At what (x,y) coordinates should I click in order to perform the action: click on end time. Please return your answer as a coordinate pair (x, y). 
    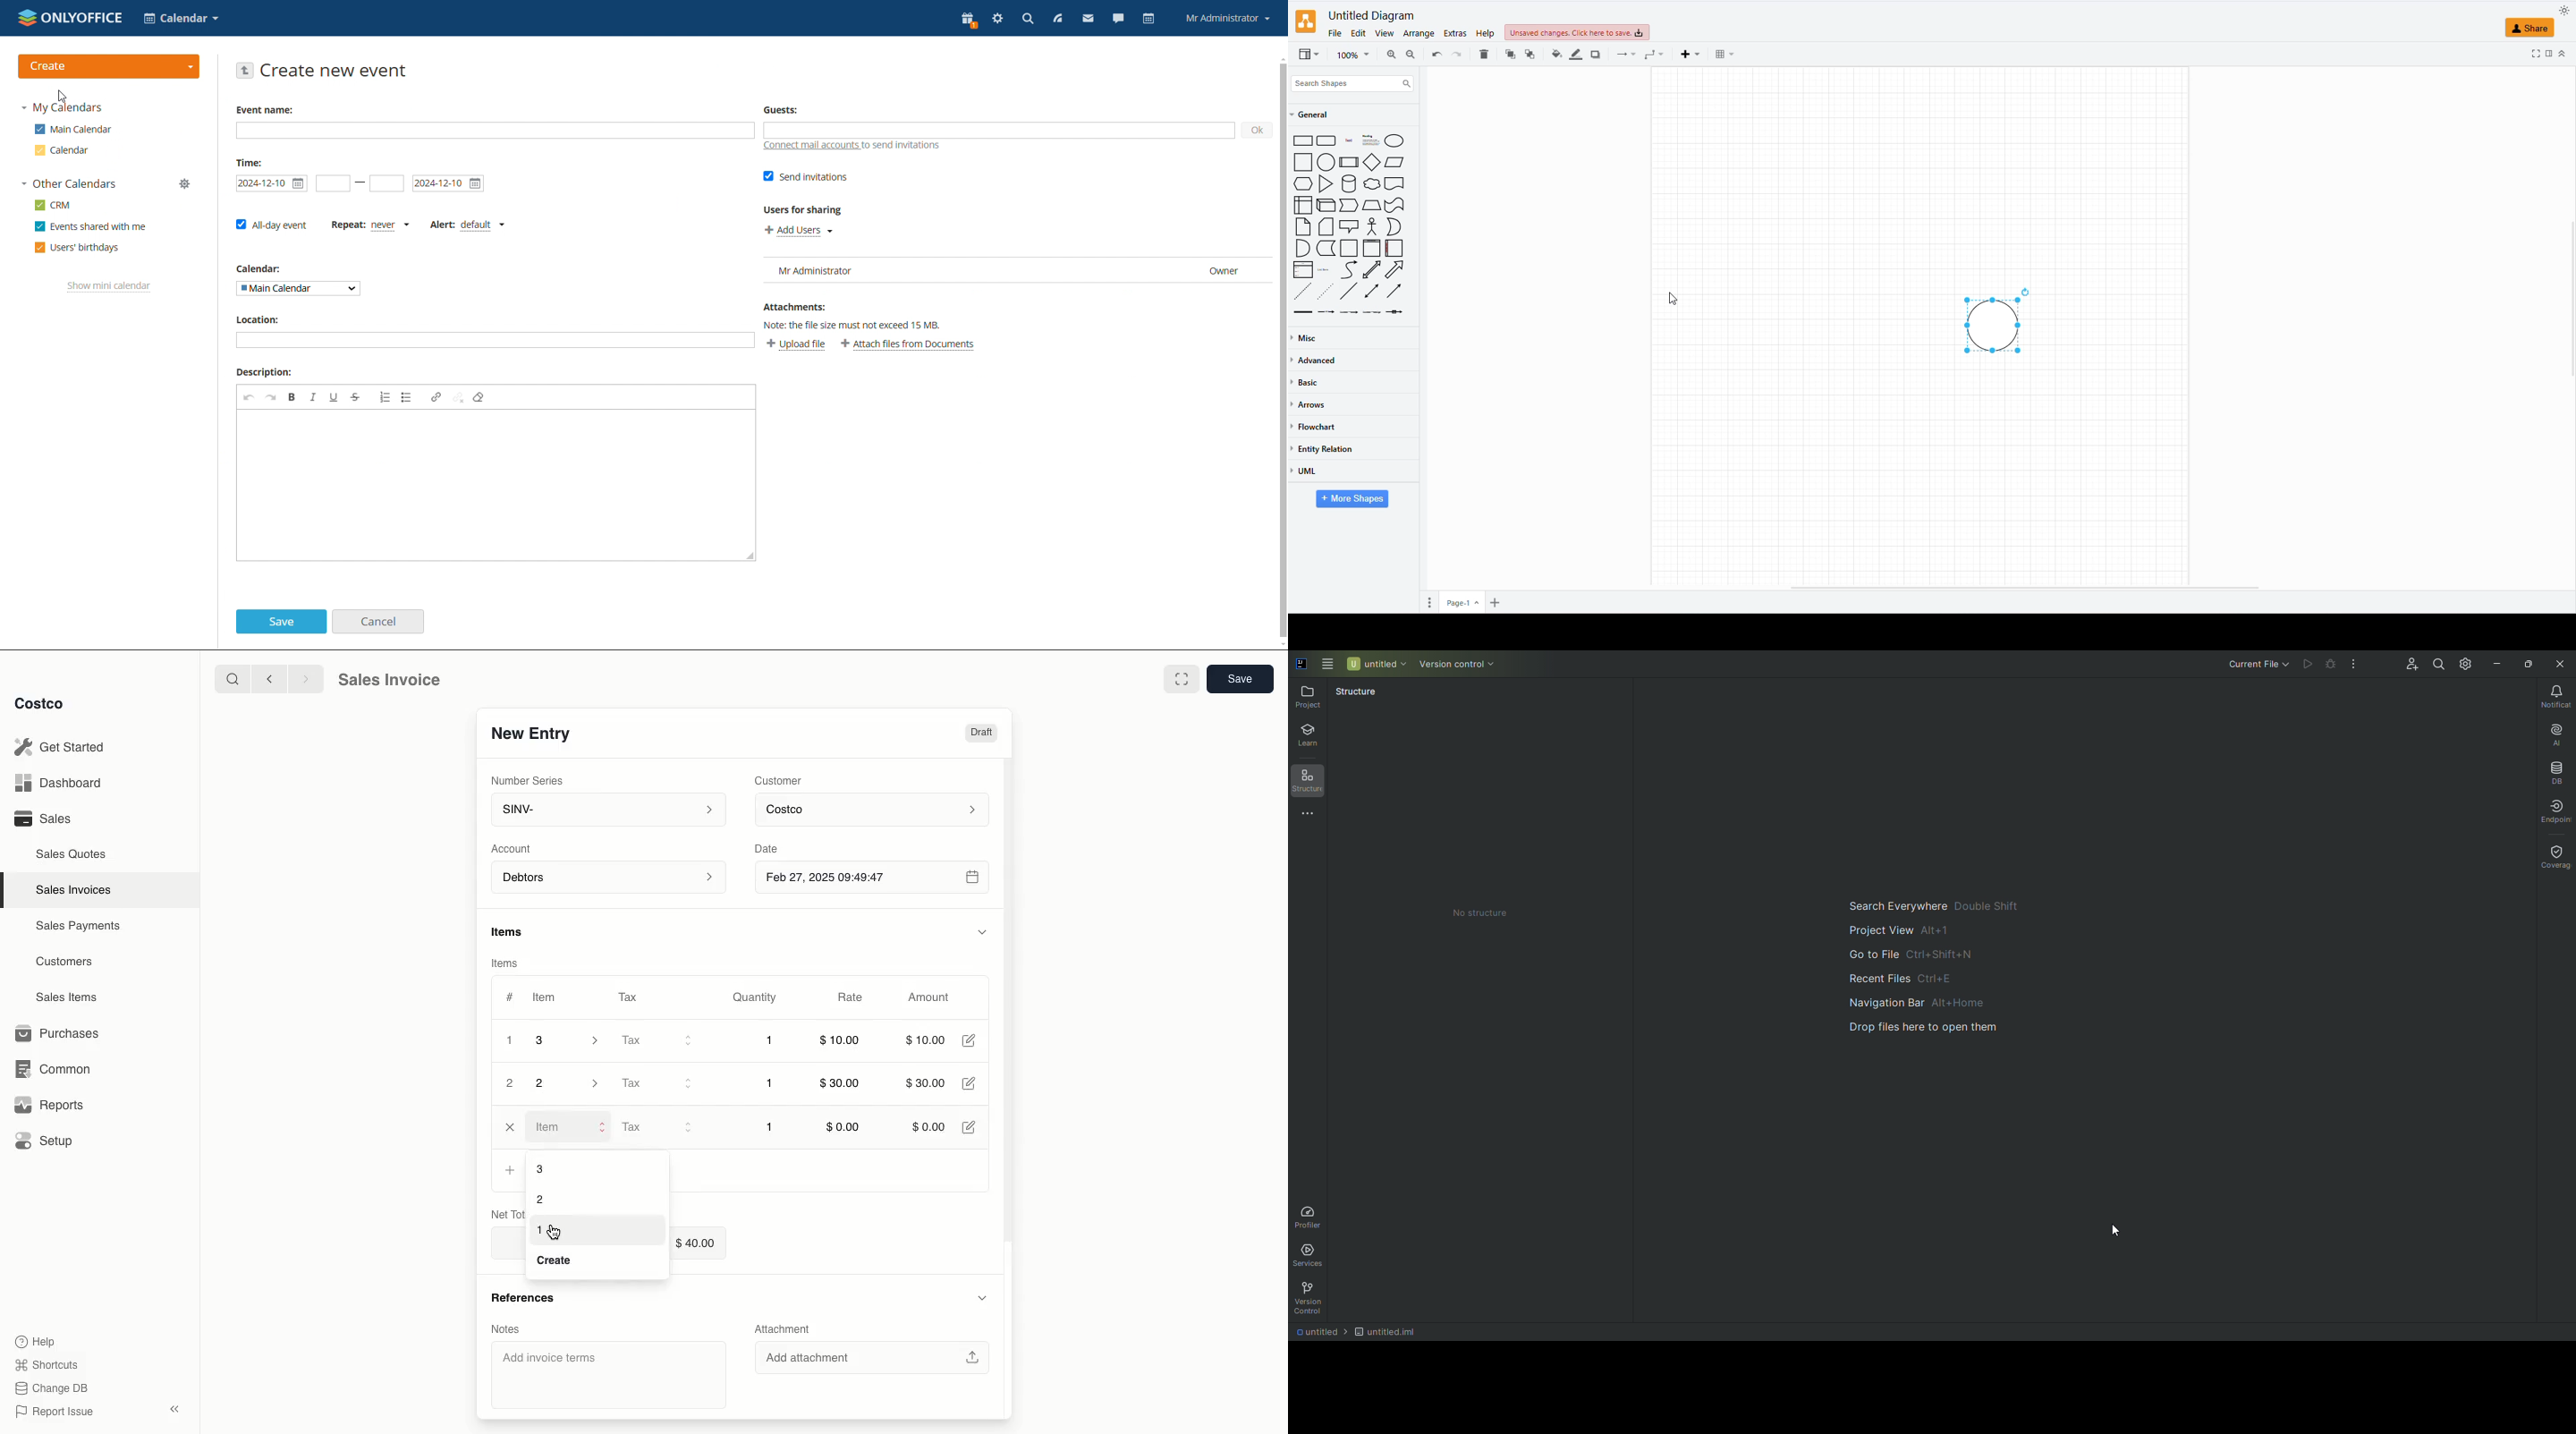
    Looking at the image, I should click on (386, 184).